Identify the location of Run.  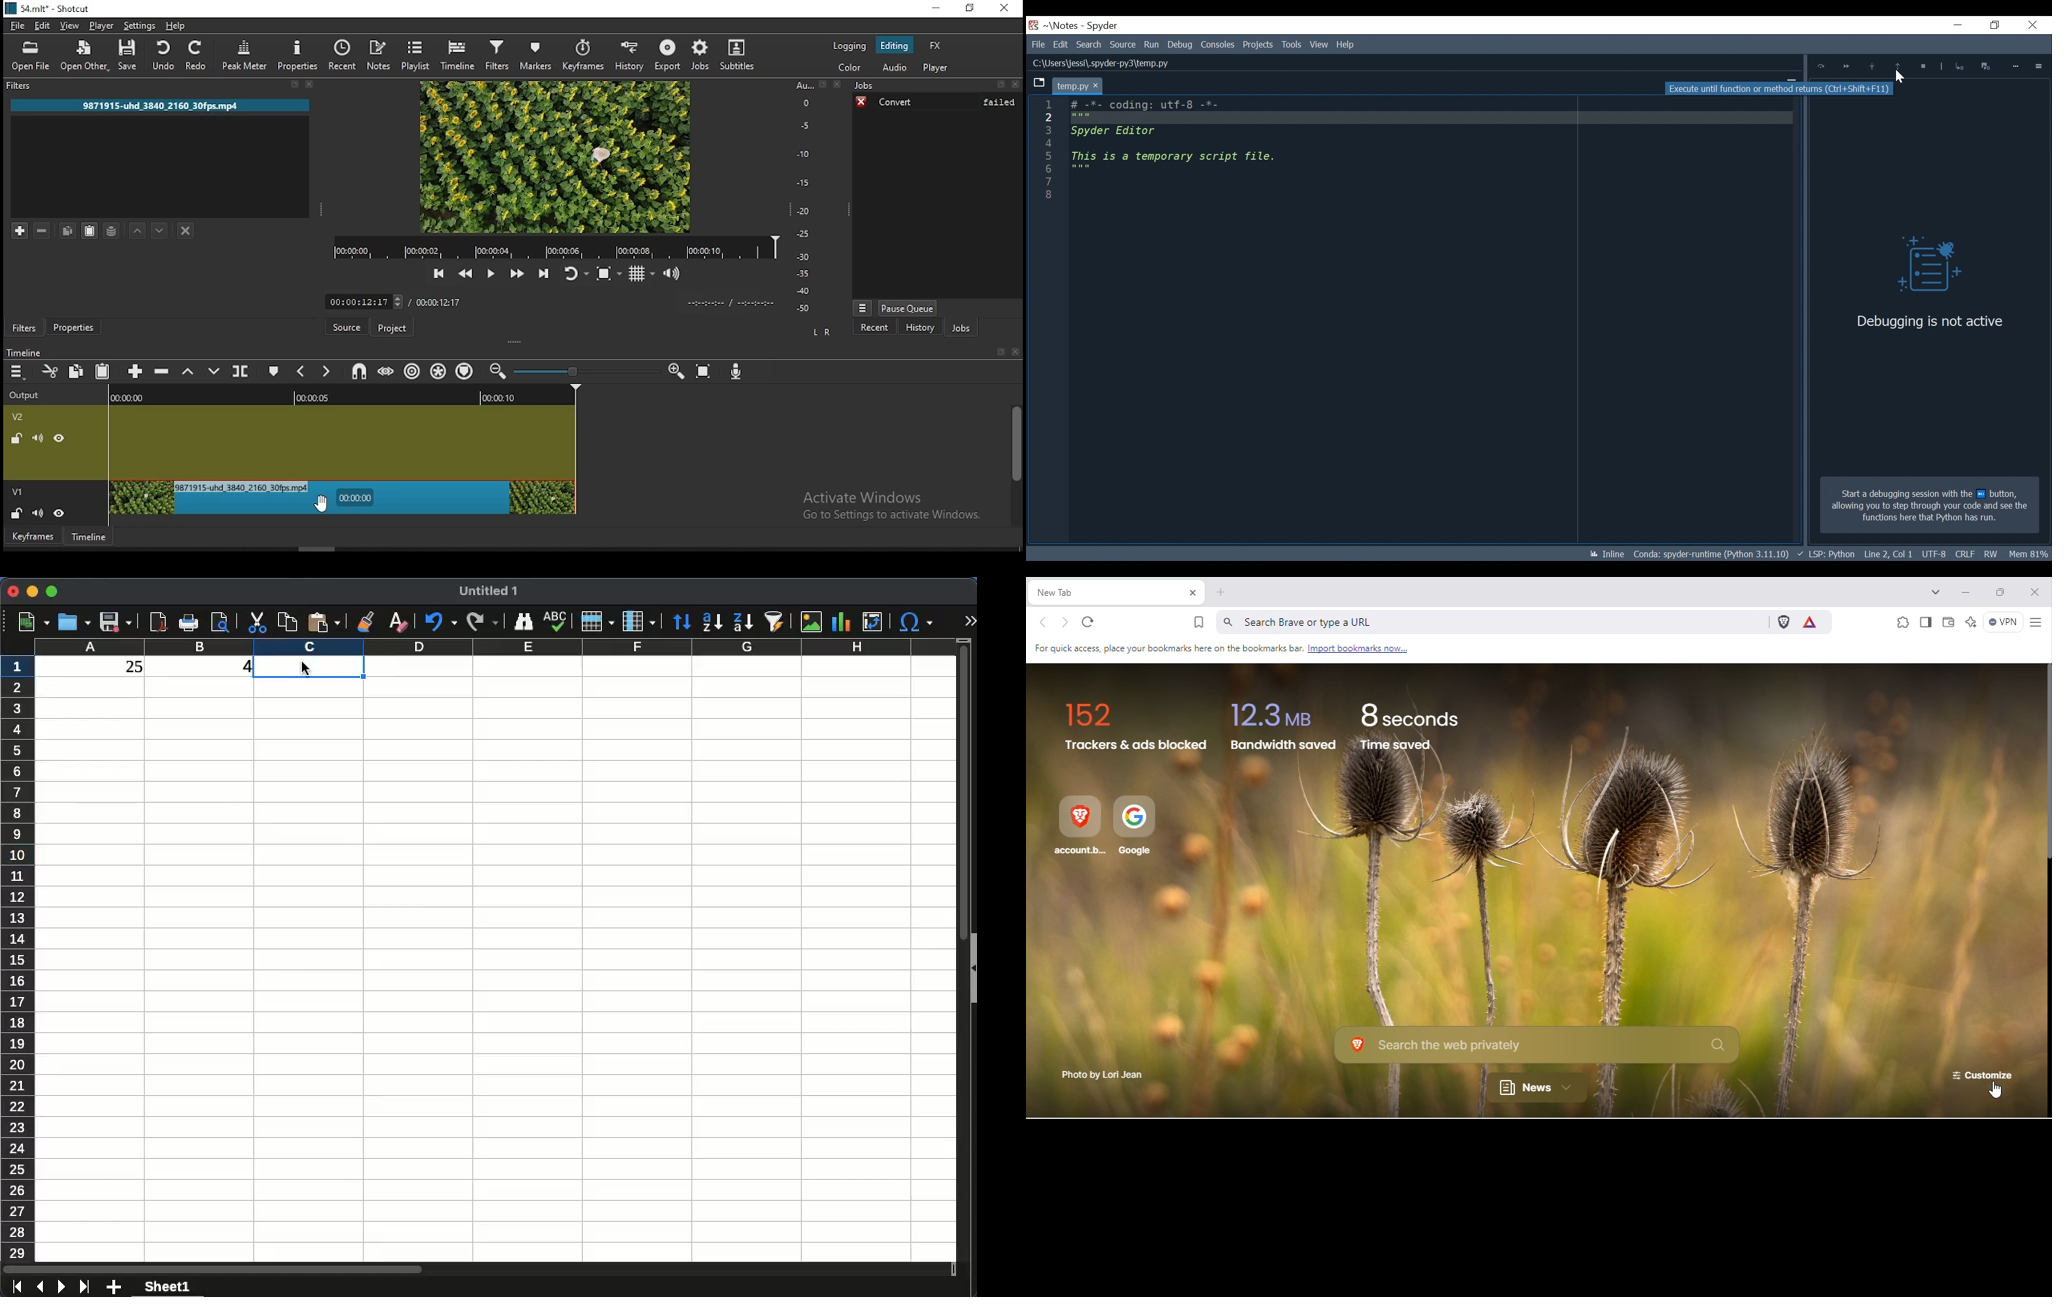
(1152, 44).